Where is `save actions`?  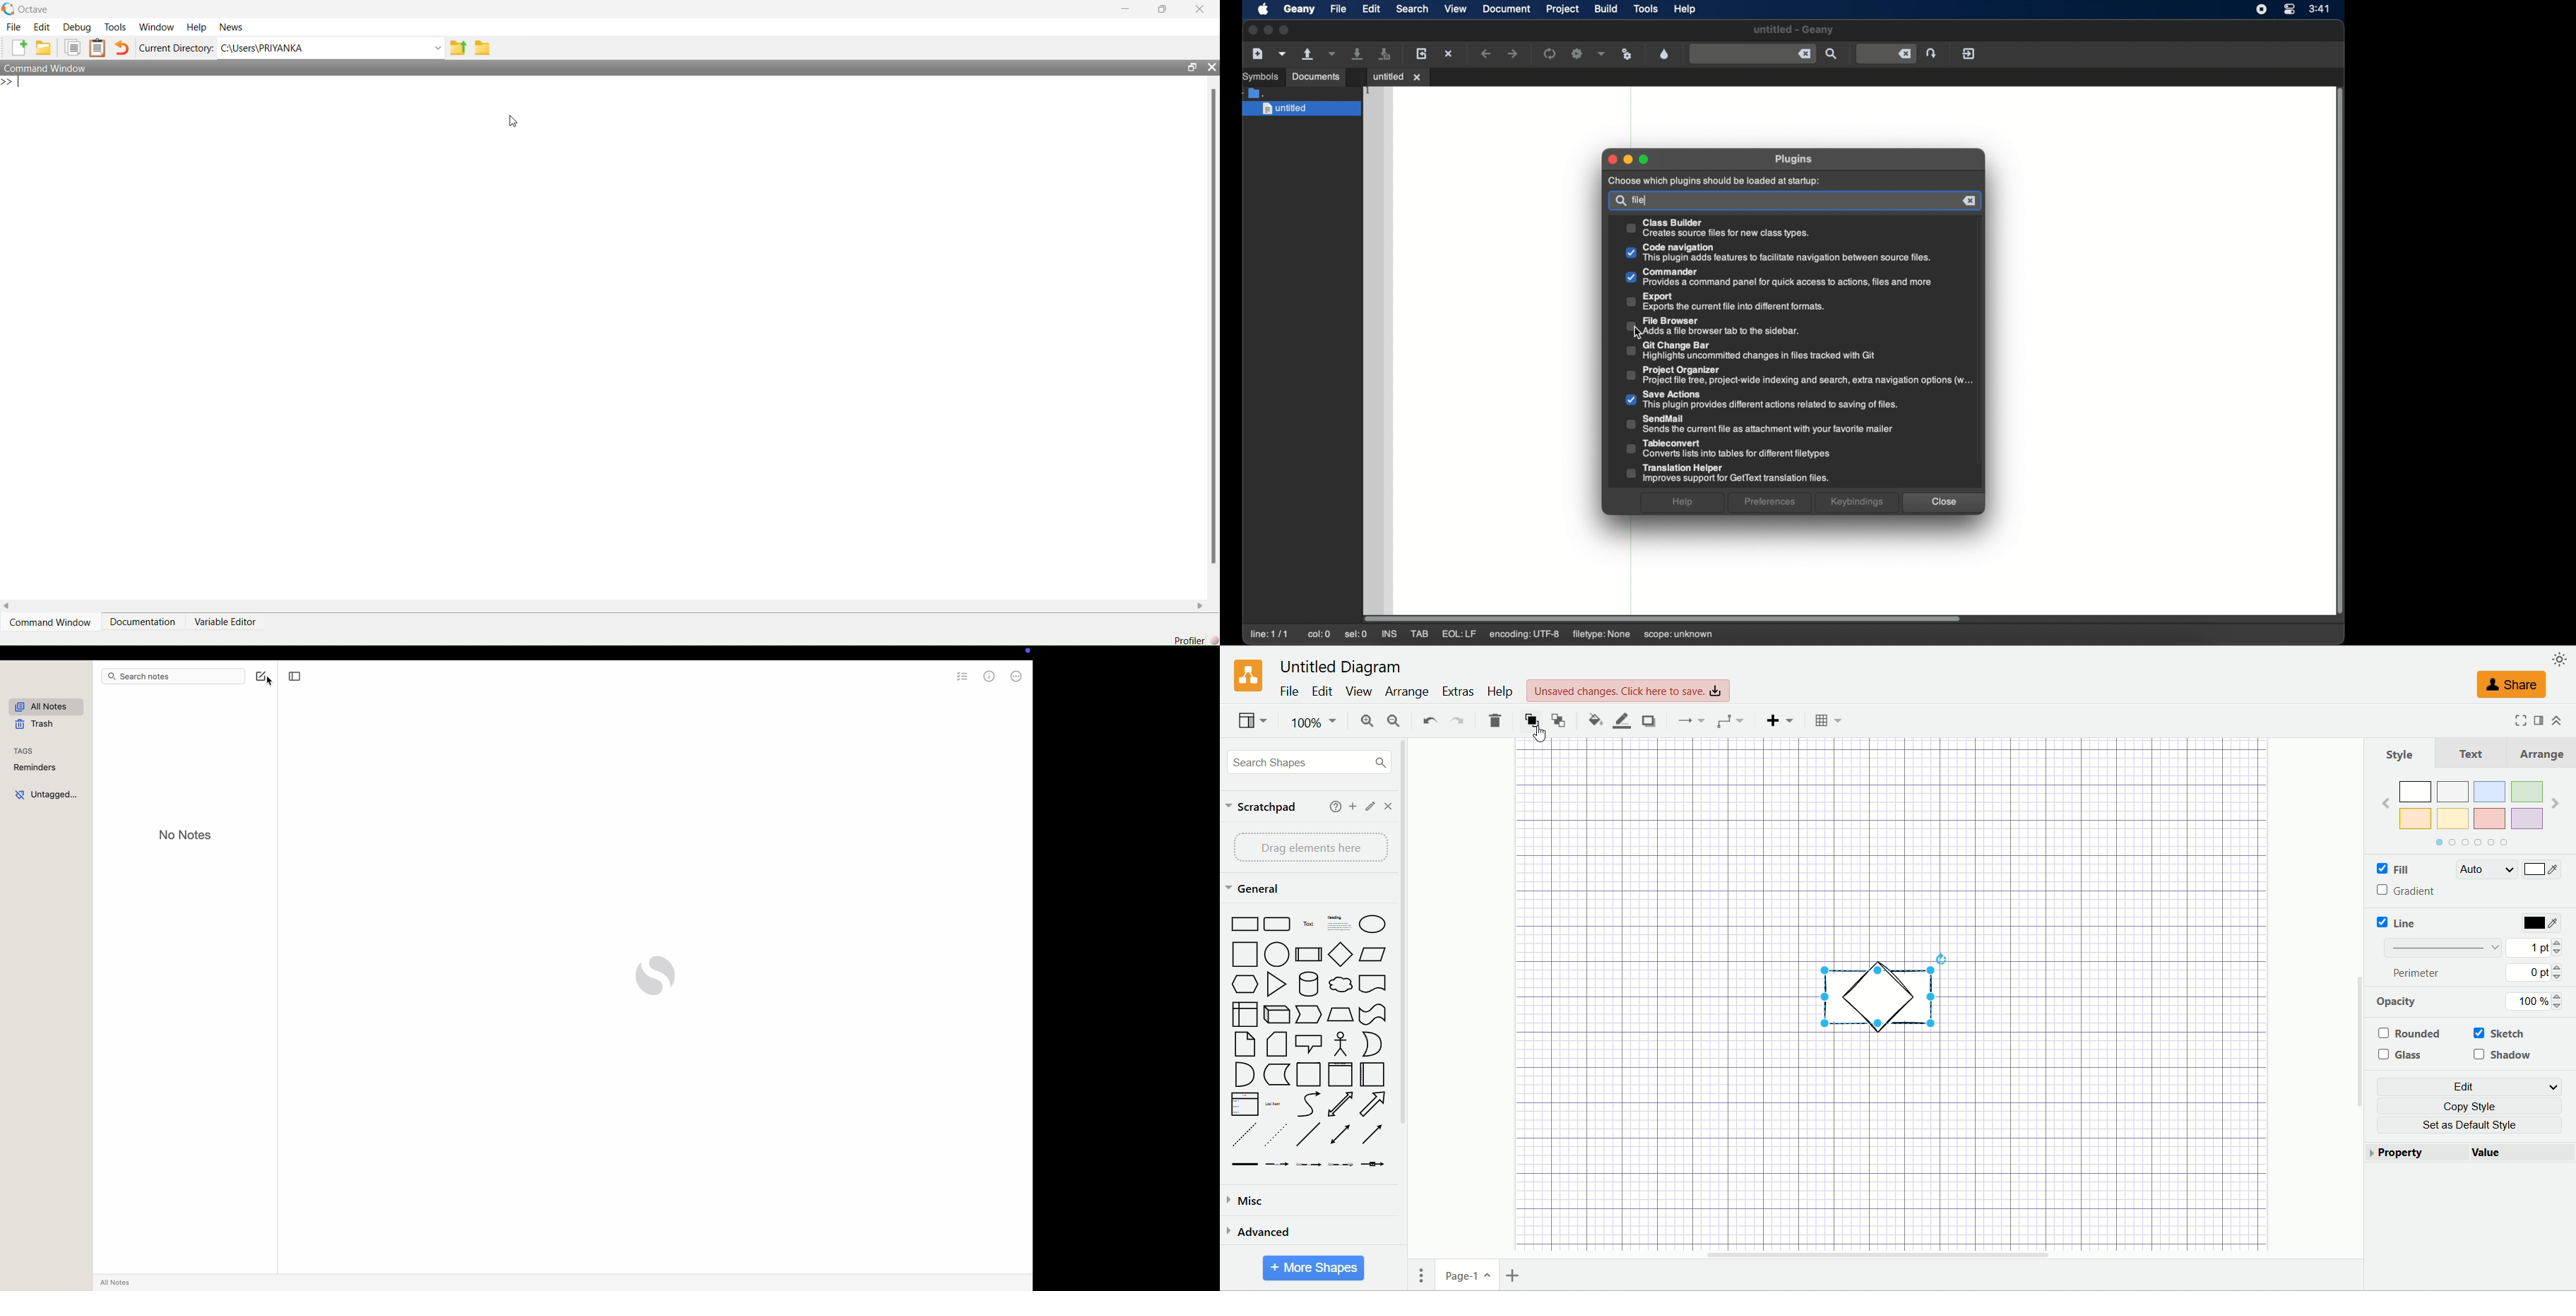 save actions is located at coordinates (1764, 399).